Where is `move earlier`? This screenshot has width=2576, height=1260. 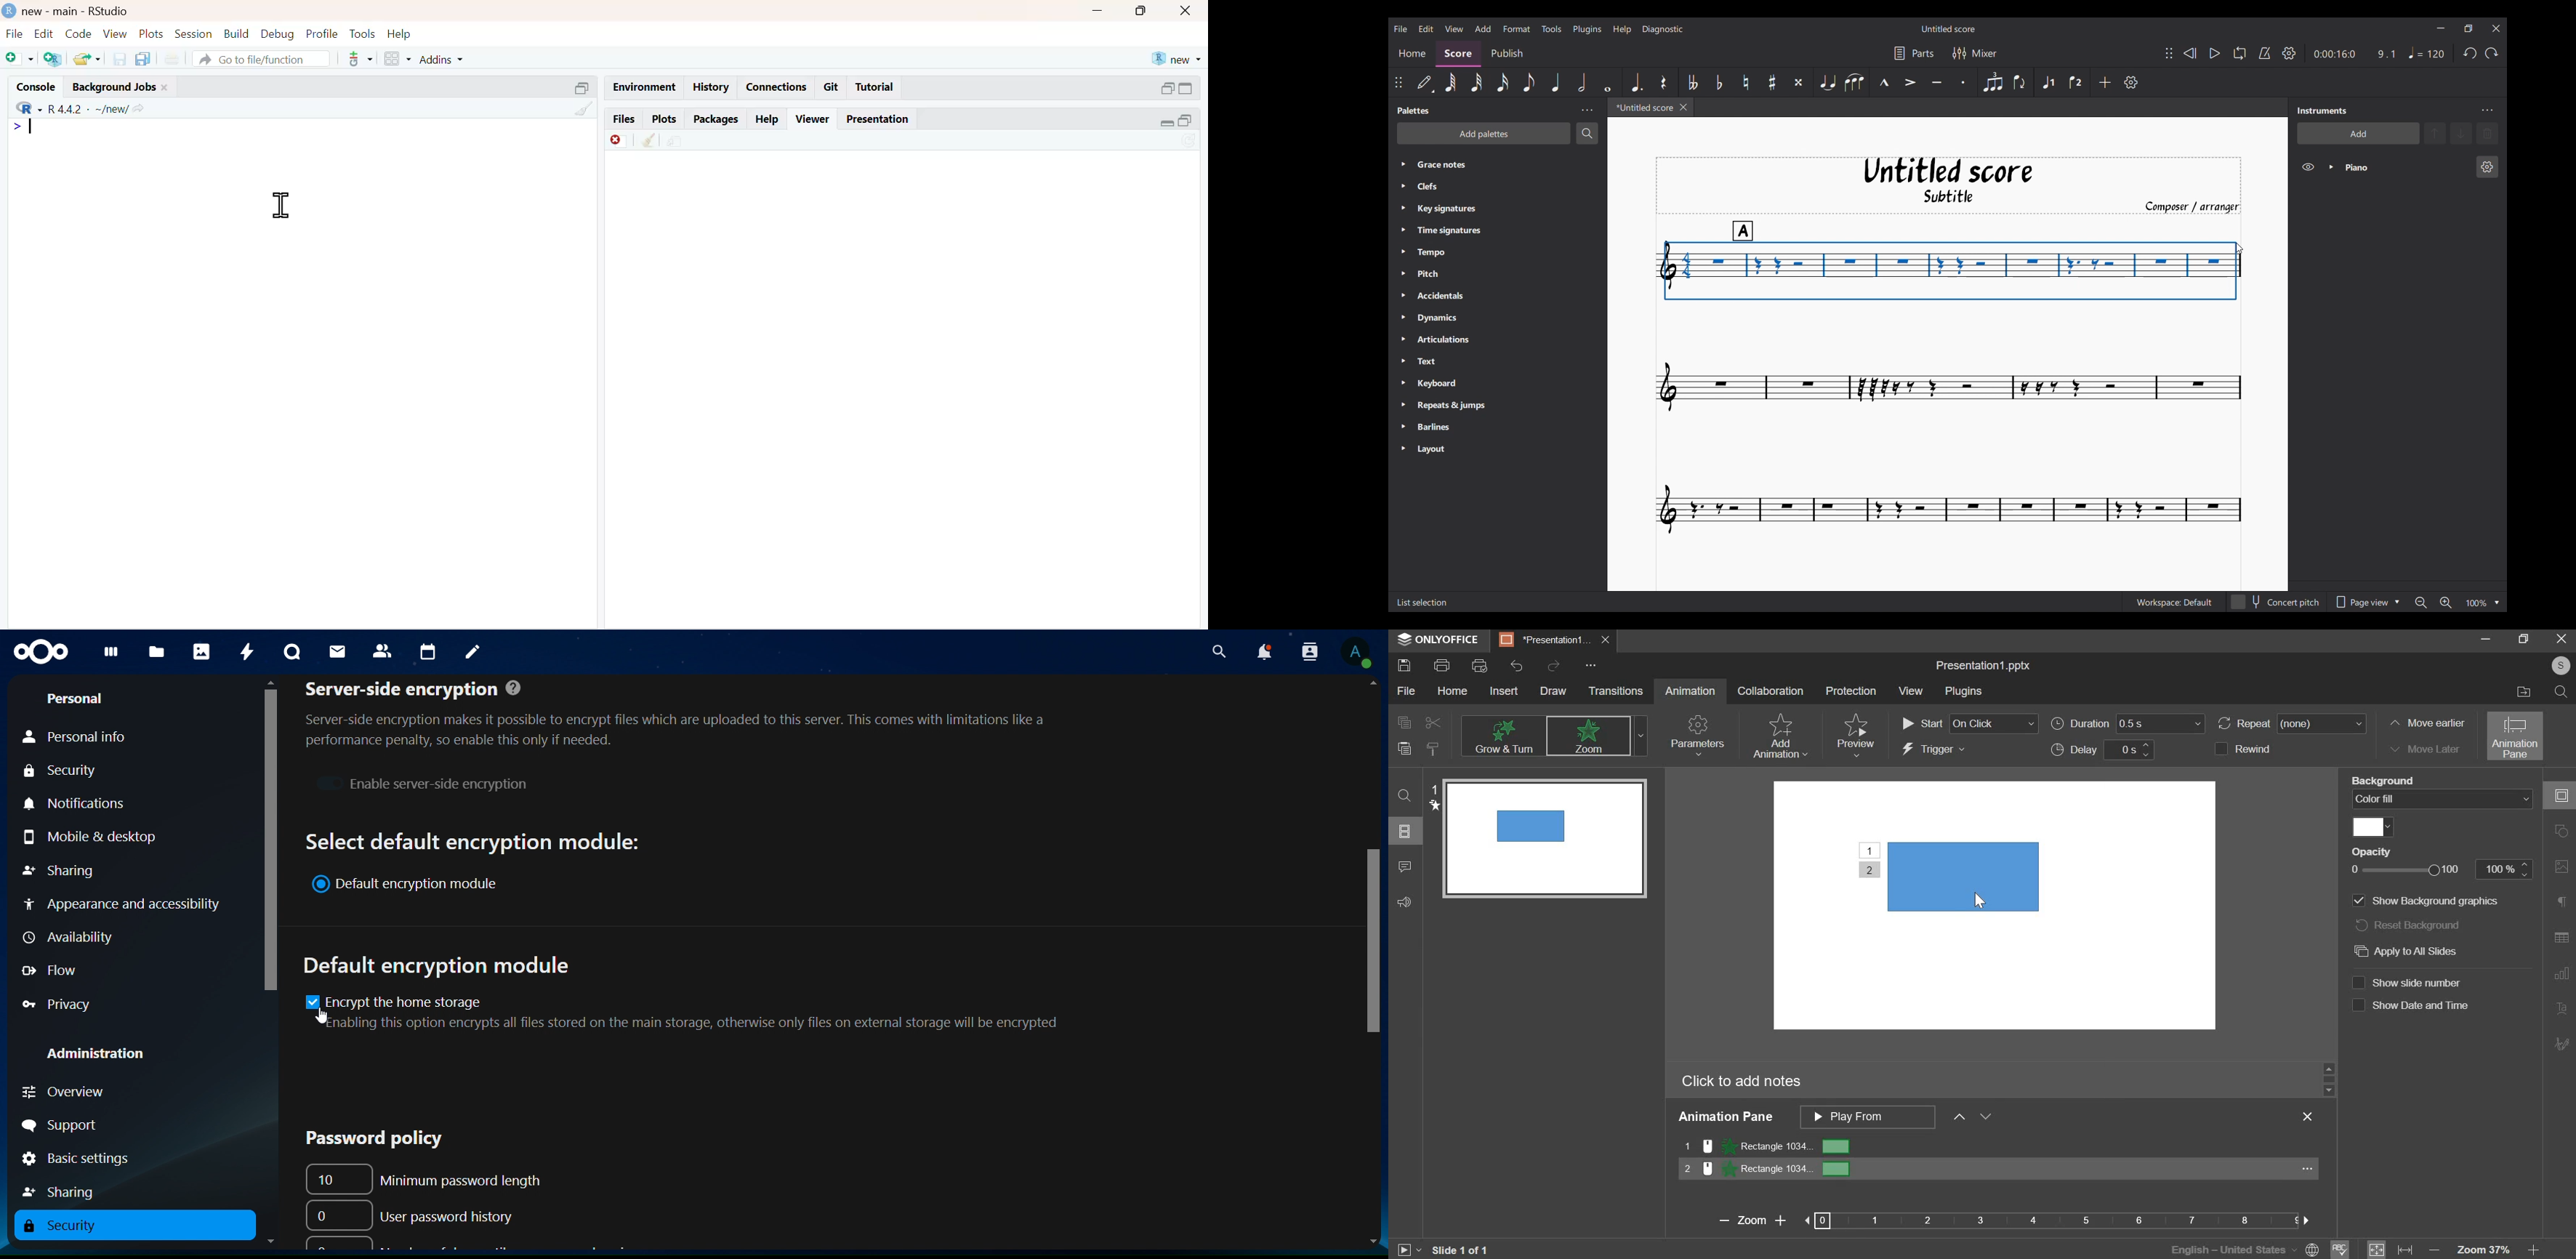 move earlier is located at coordinates (2428, 723).